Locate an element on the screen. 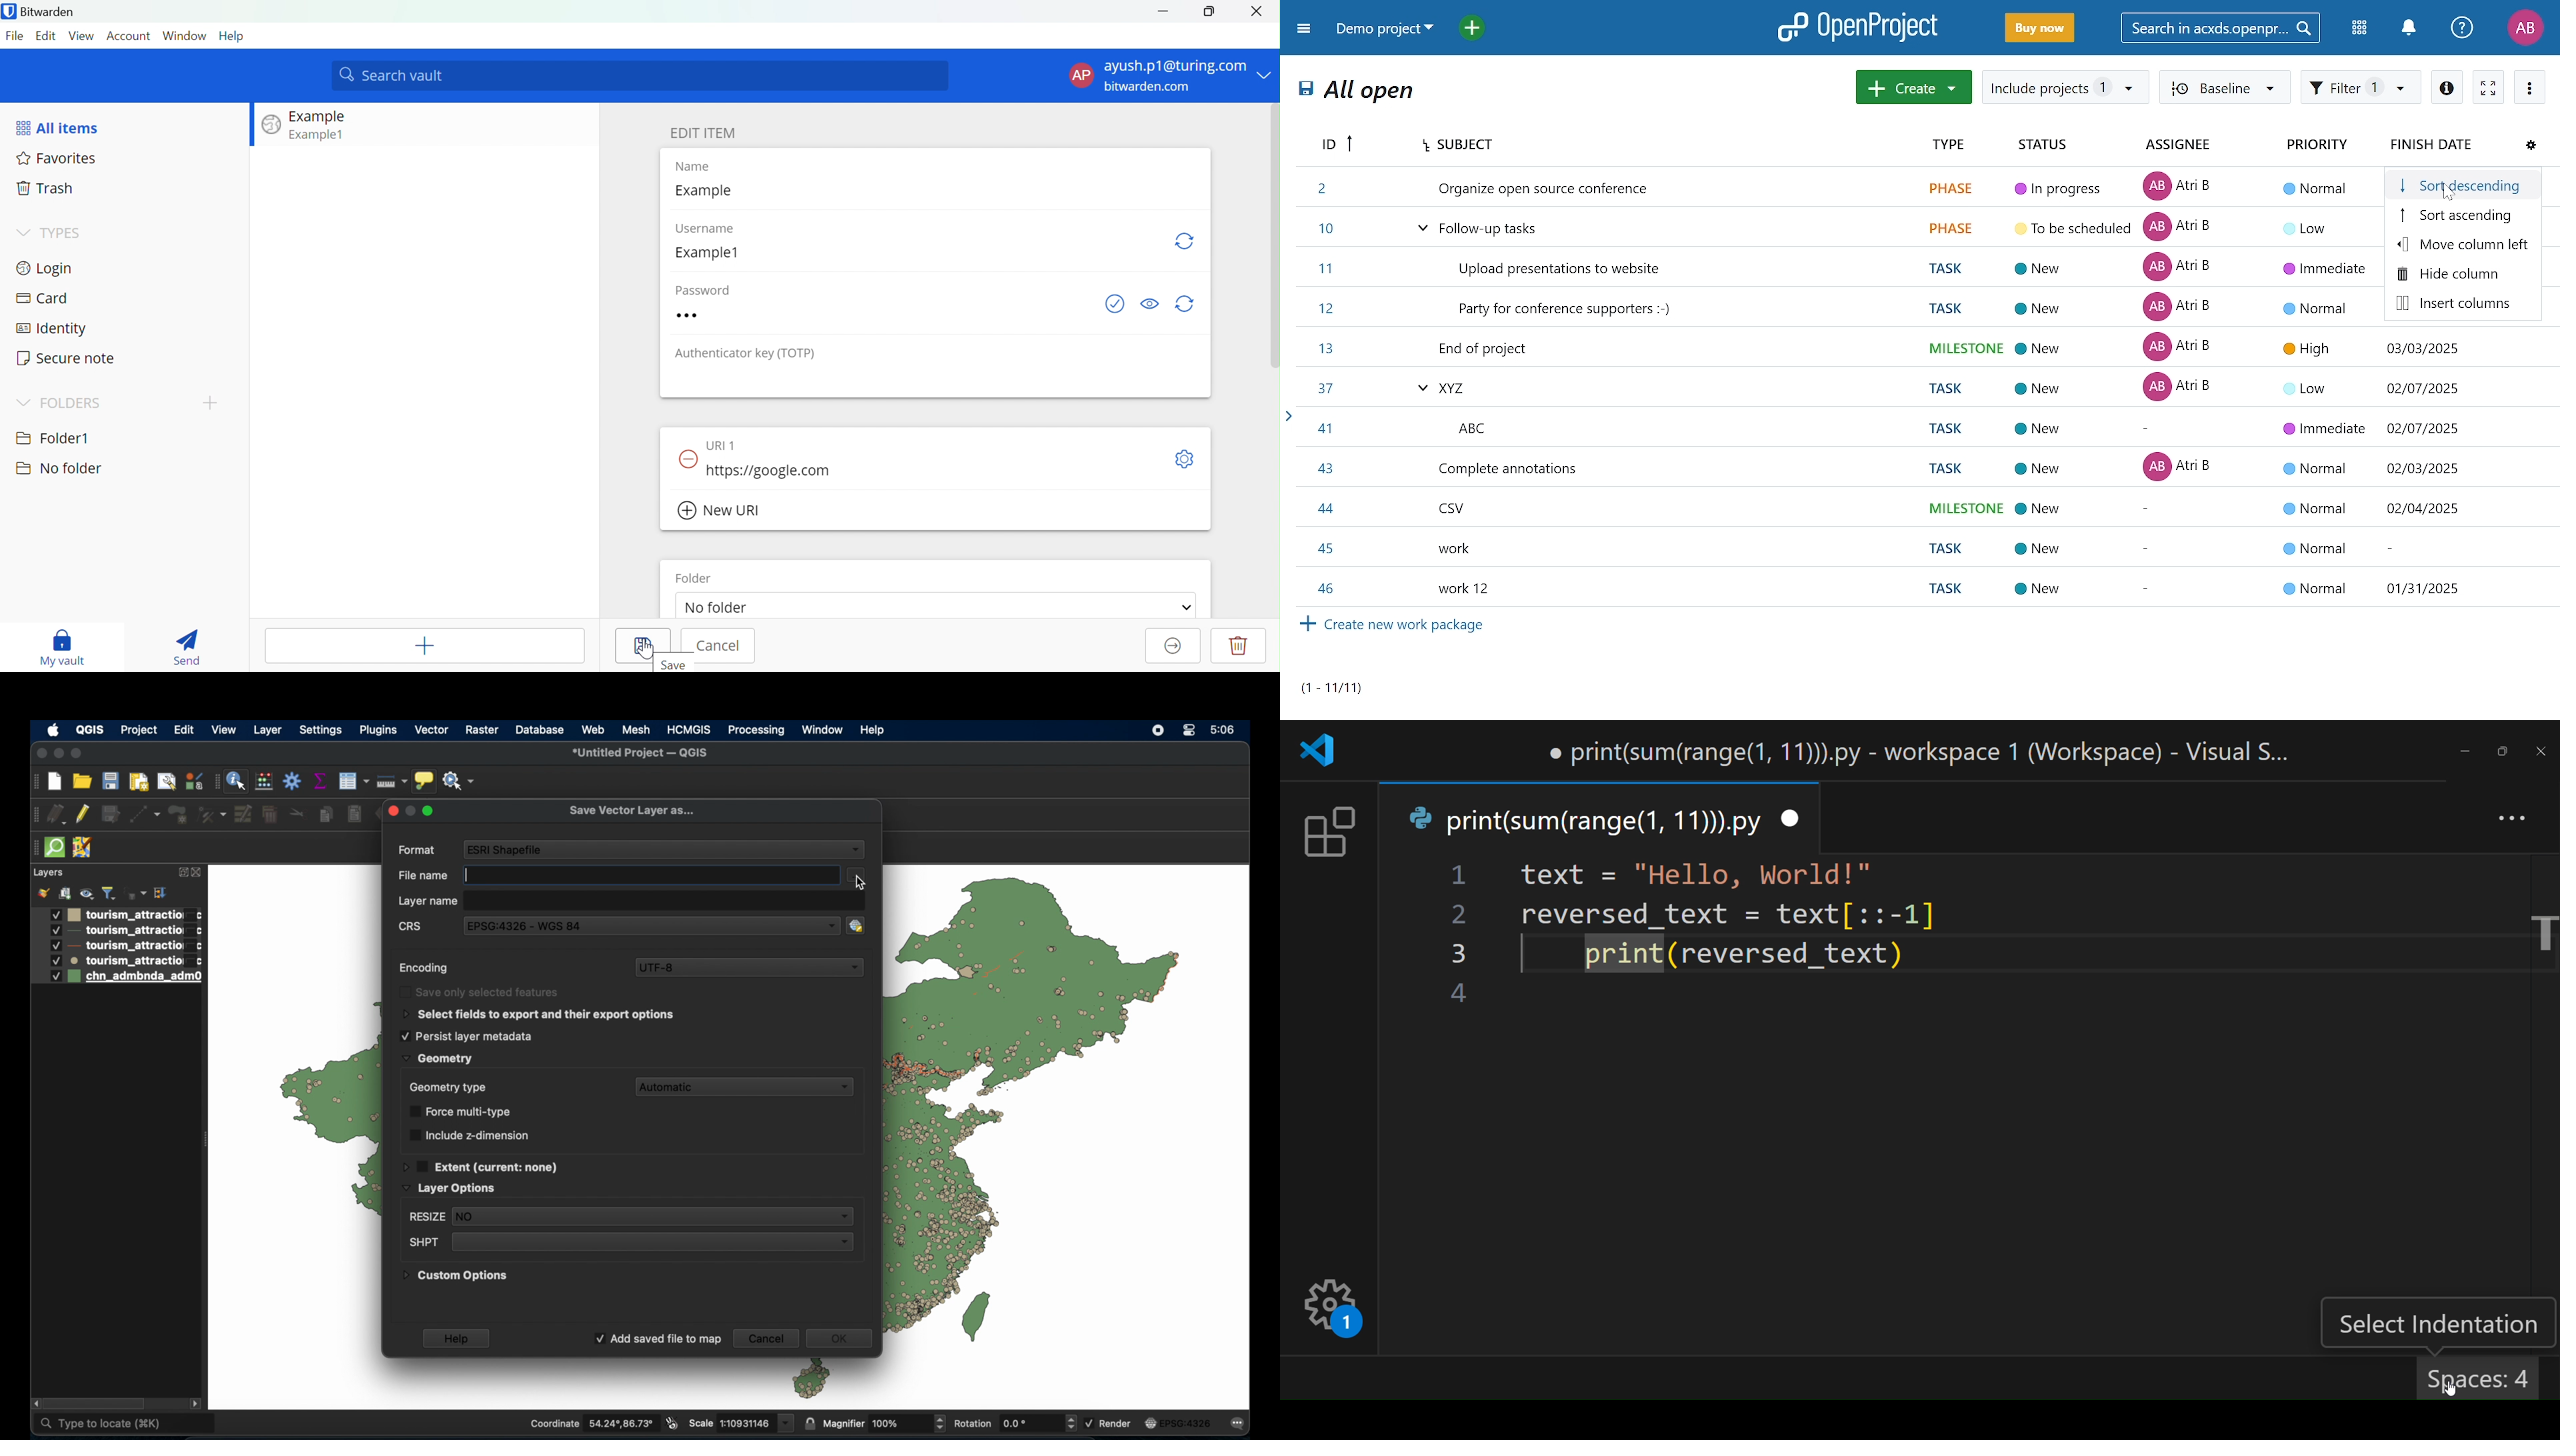  All items is located at coordinates (59, 127).